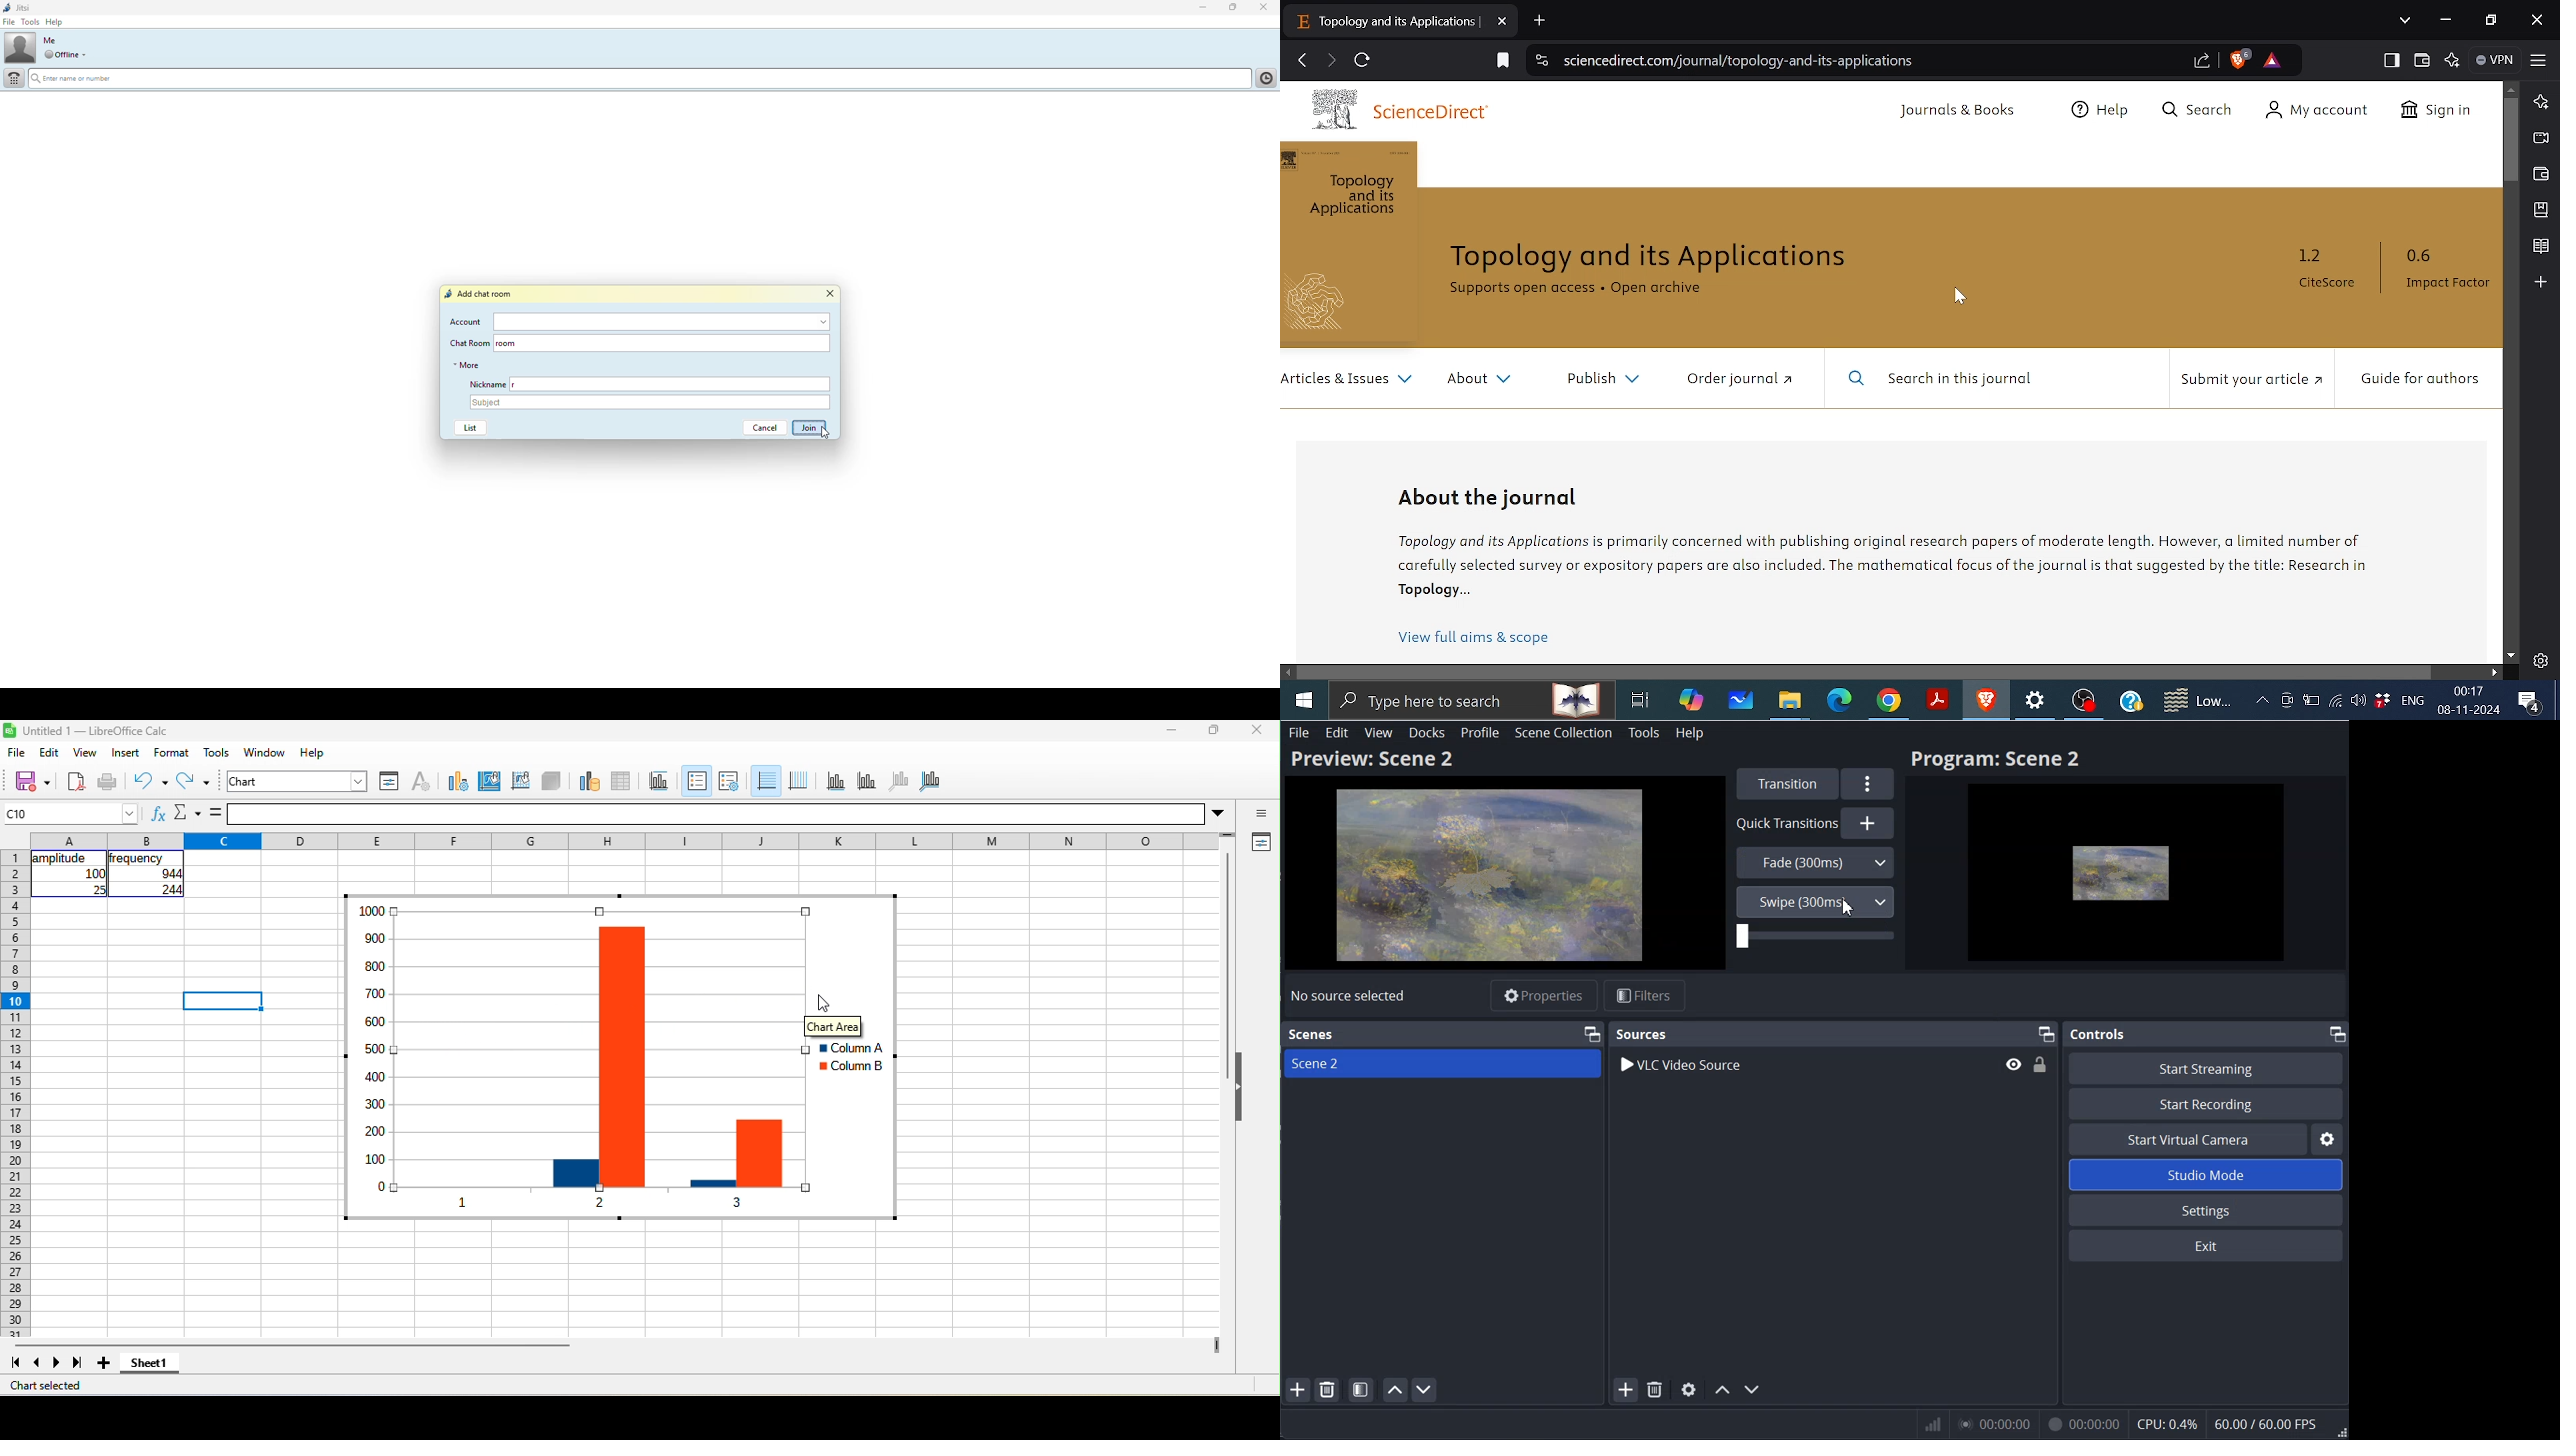 Image resolution: width=2576 pixels, height=1456 pixels. I want to click on Move Source Down, so click(1752, 1388).